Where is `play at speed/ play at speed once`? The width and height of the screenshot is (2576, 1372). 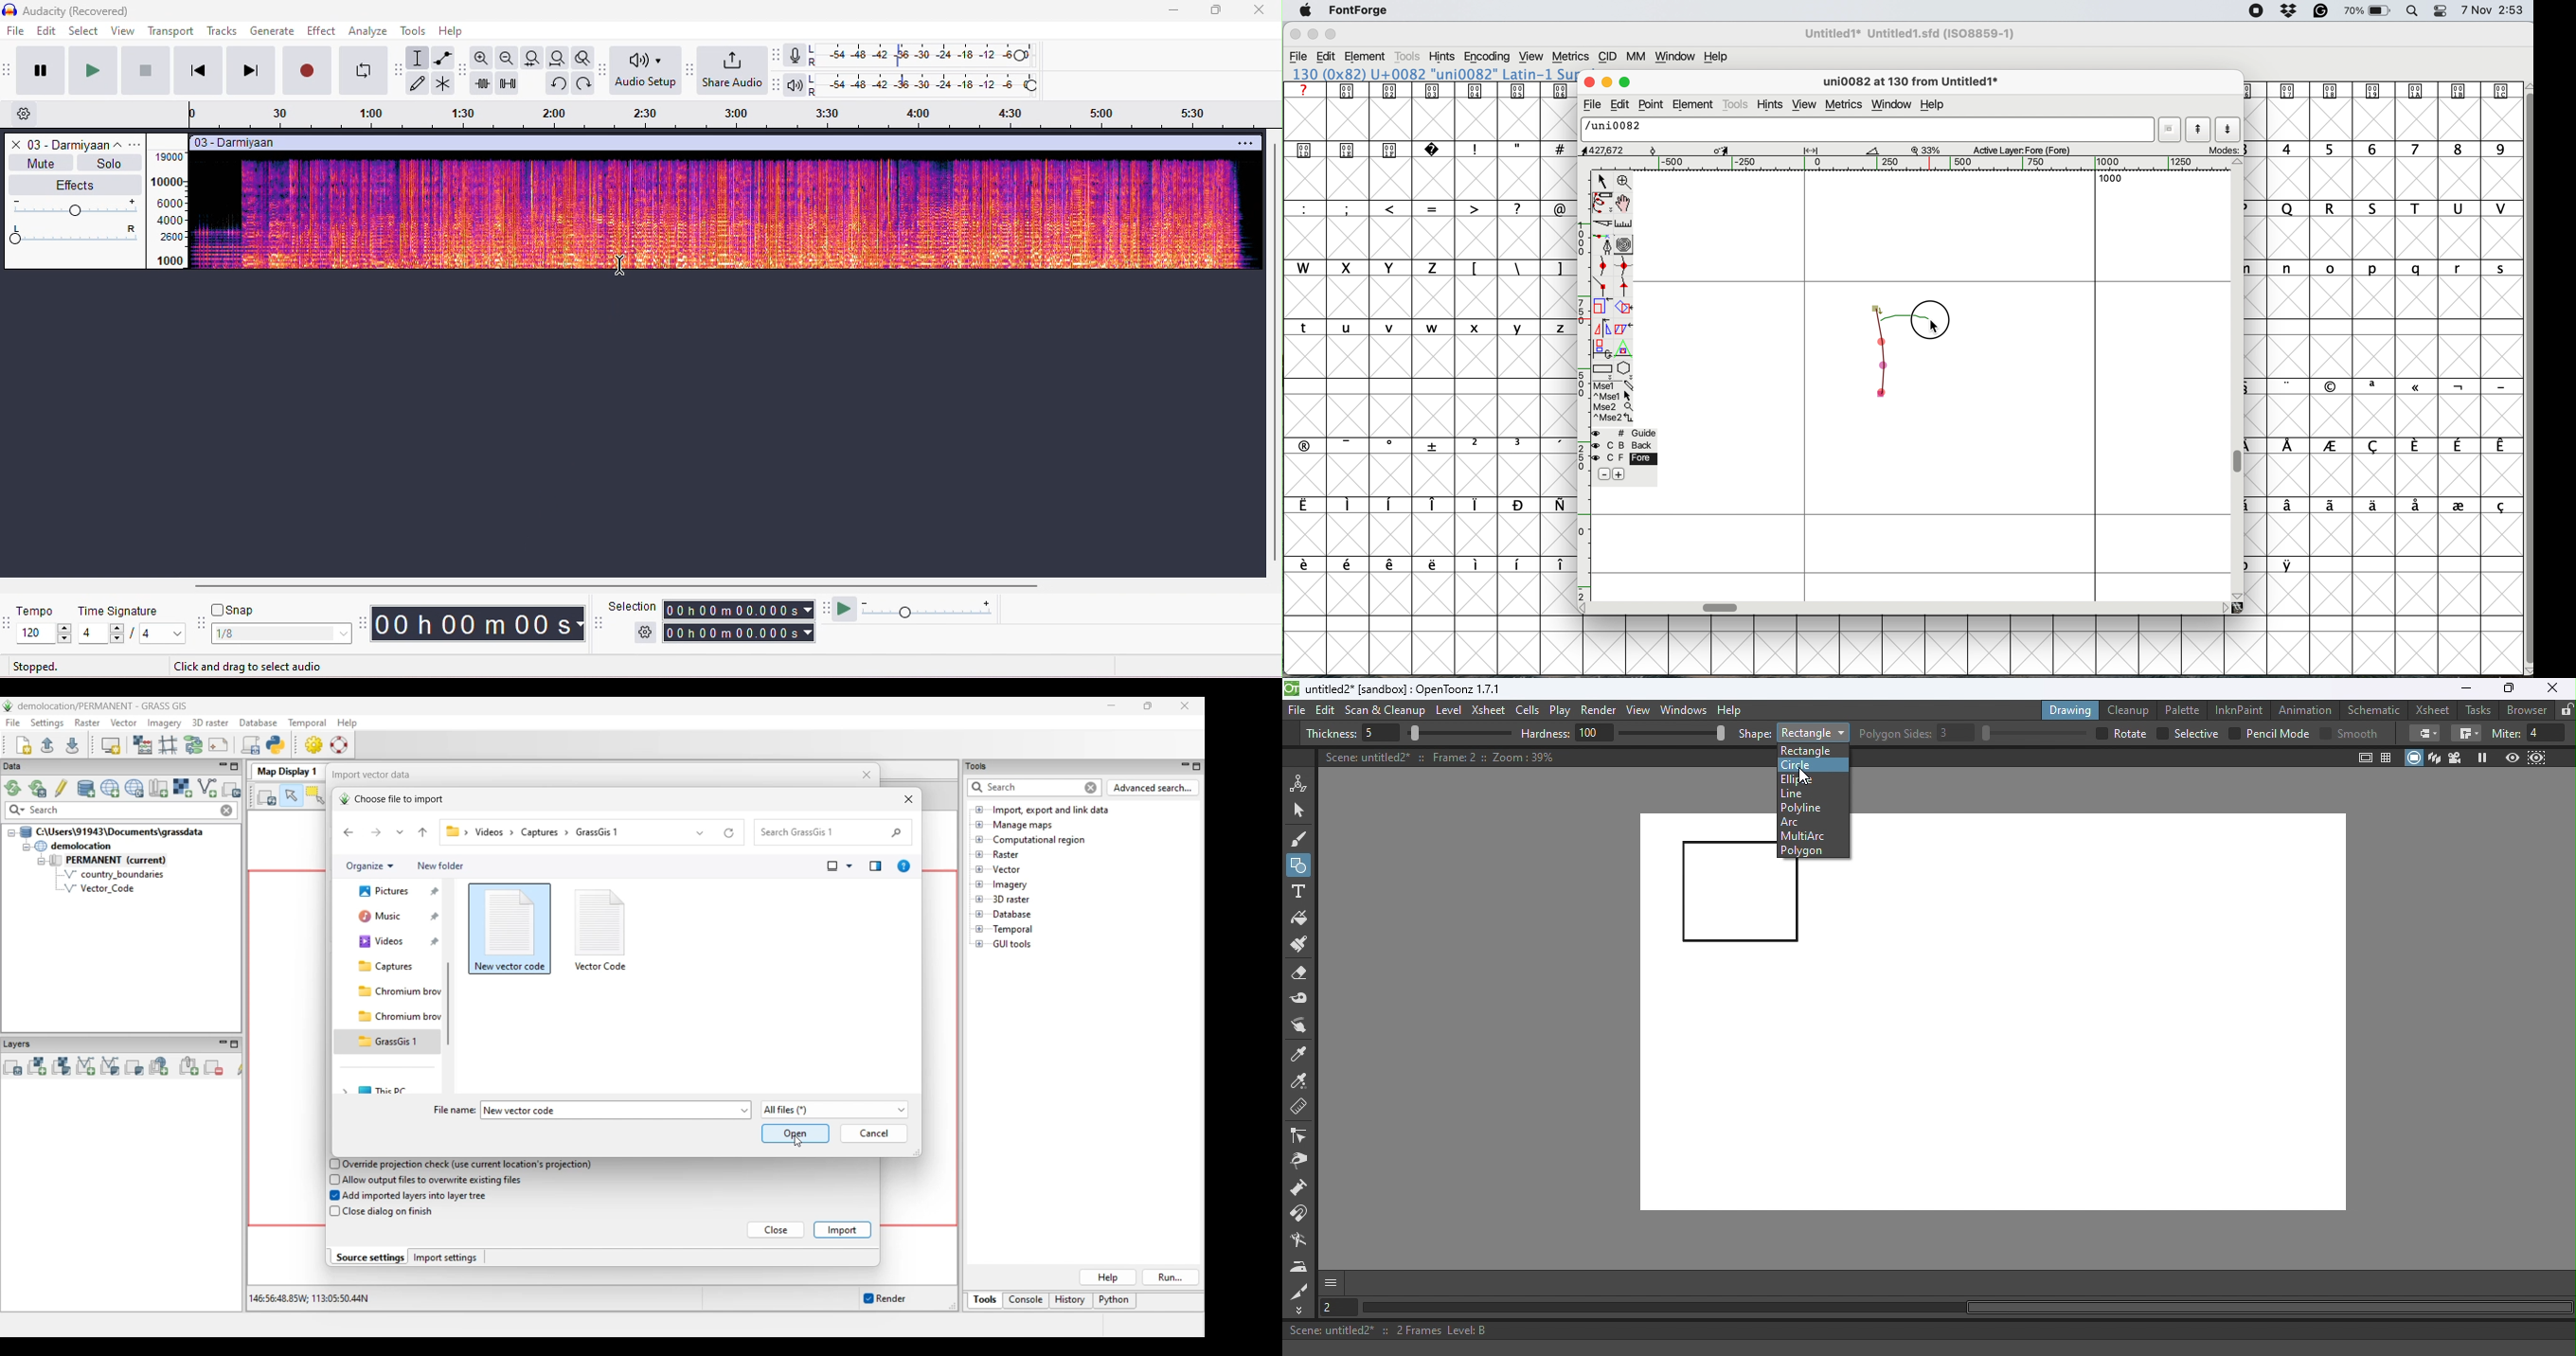
play at speed/ play at speed once is located at coordinates (847, 609).